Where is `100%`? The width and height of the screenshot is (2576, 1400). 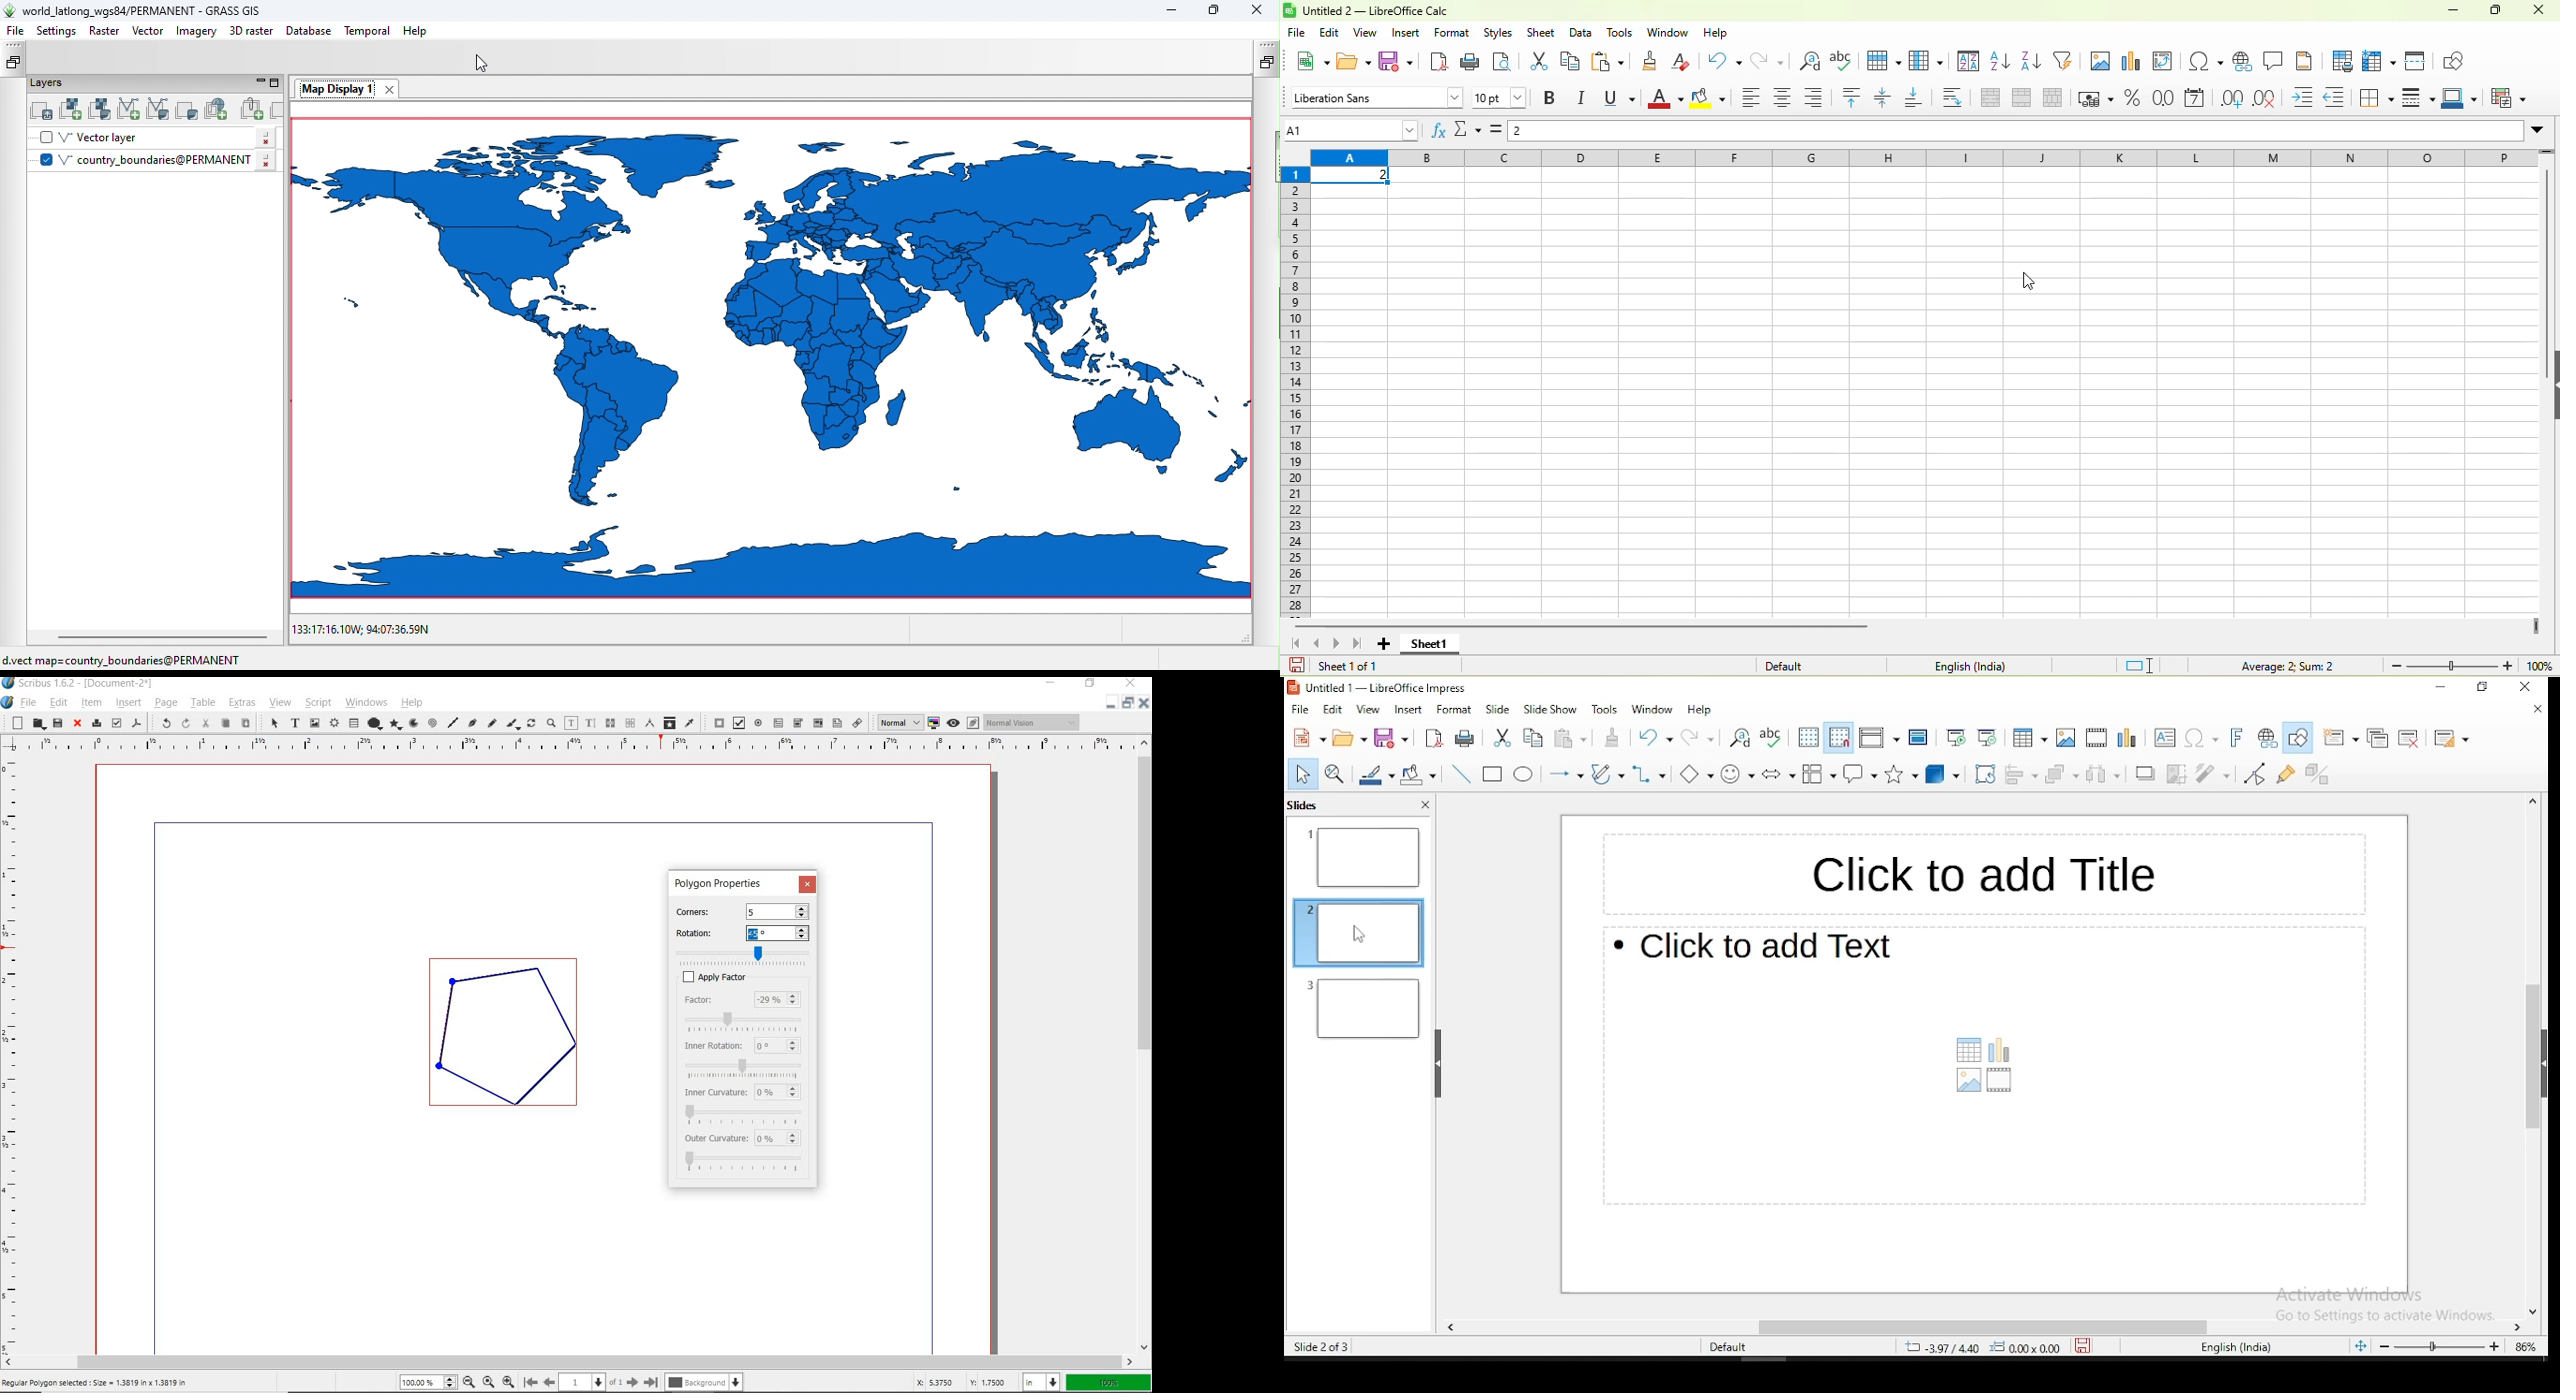
100% is located at coordinates (429, 1381).